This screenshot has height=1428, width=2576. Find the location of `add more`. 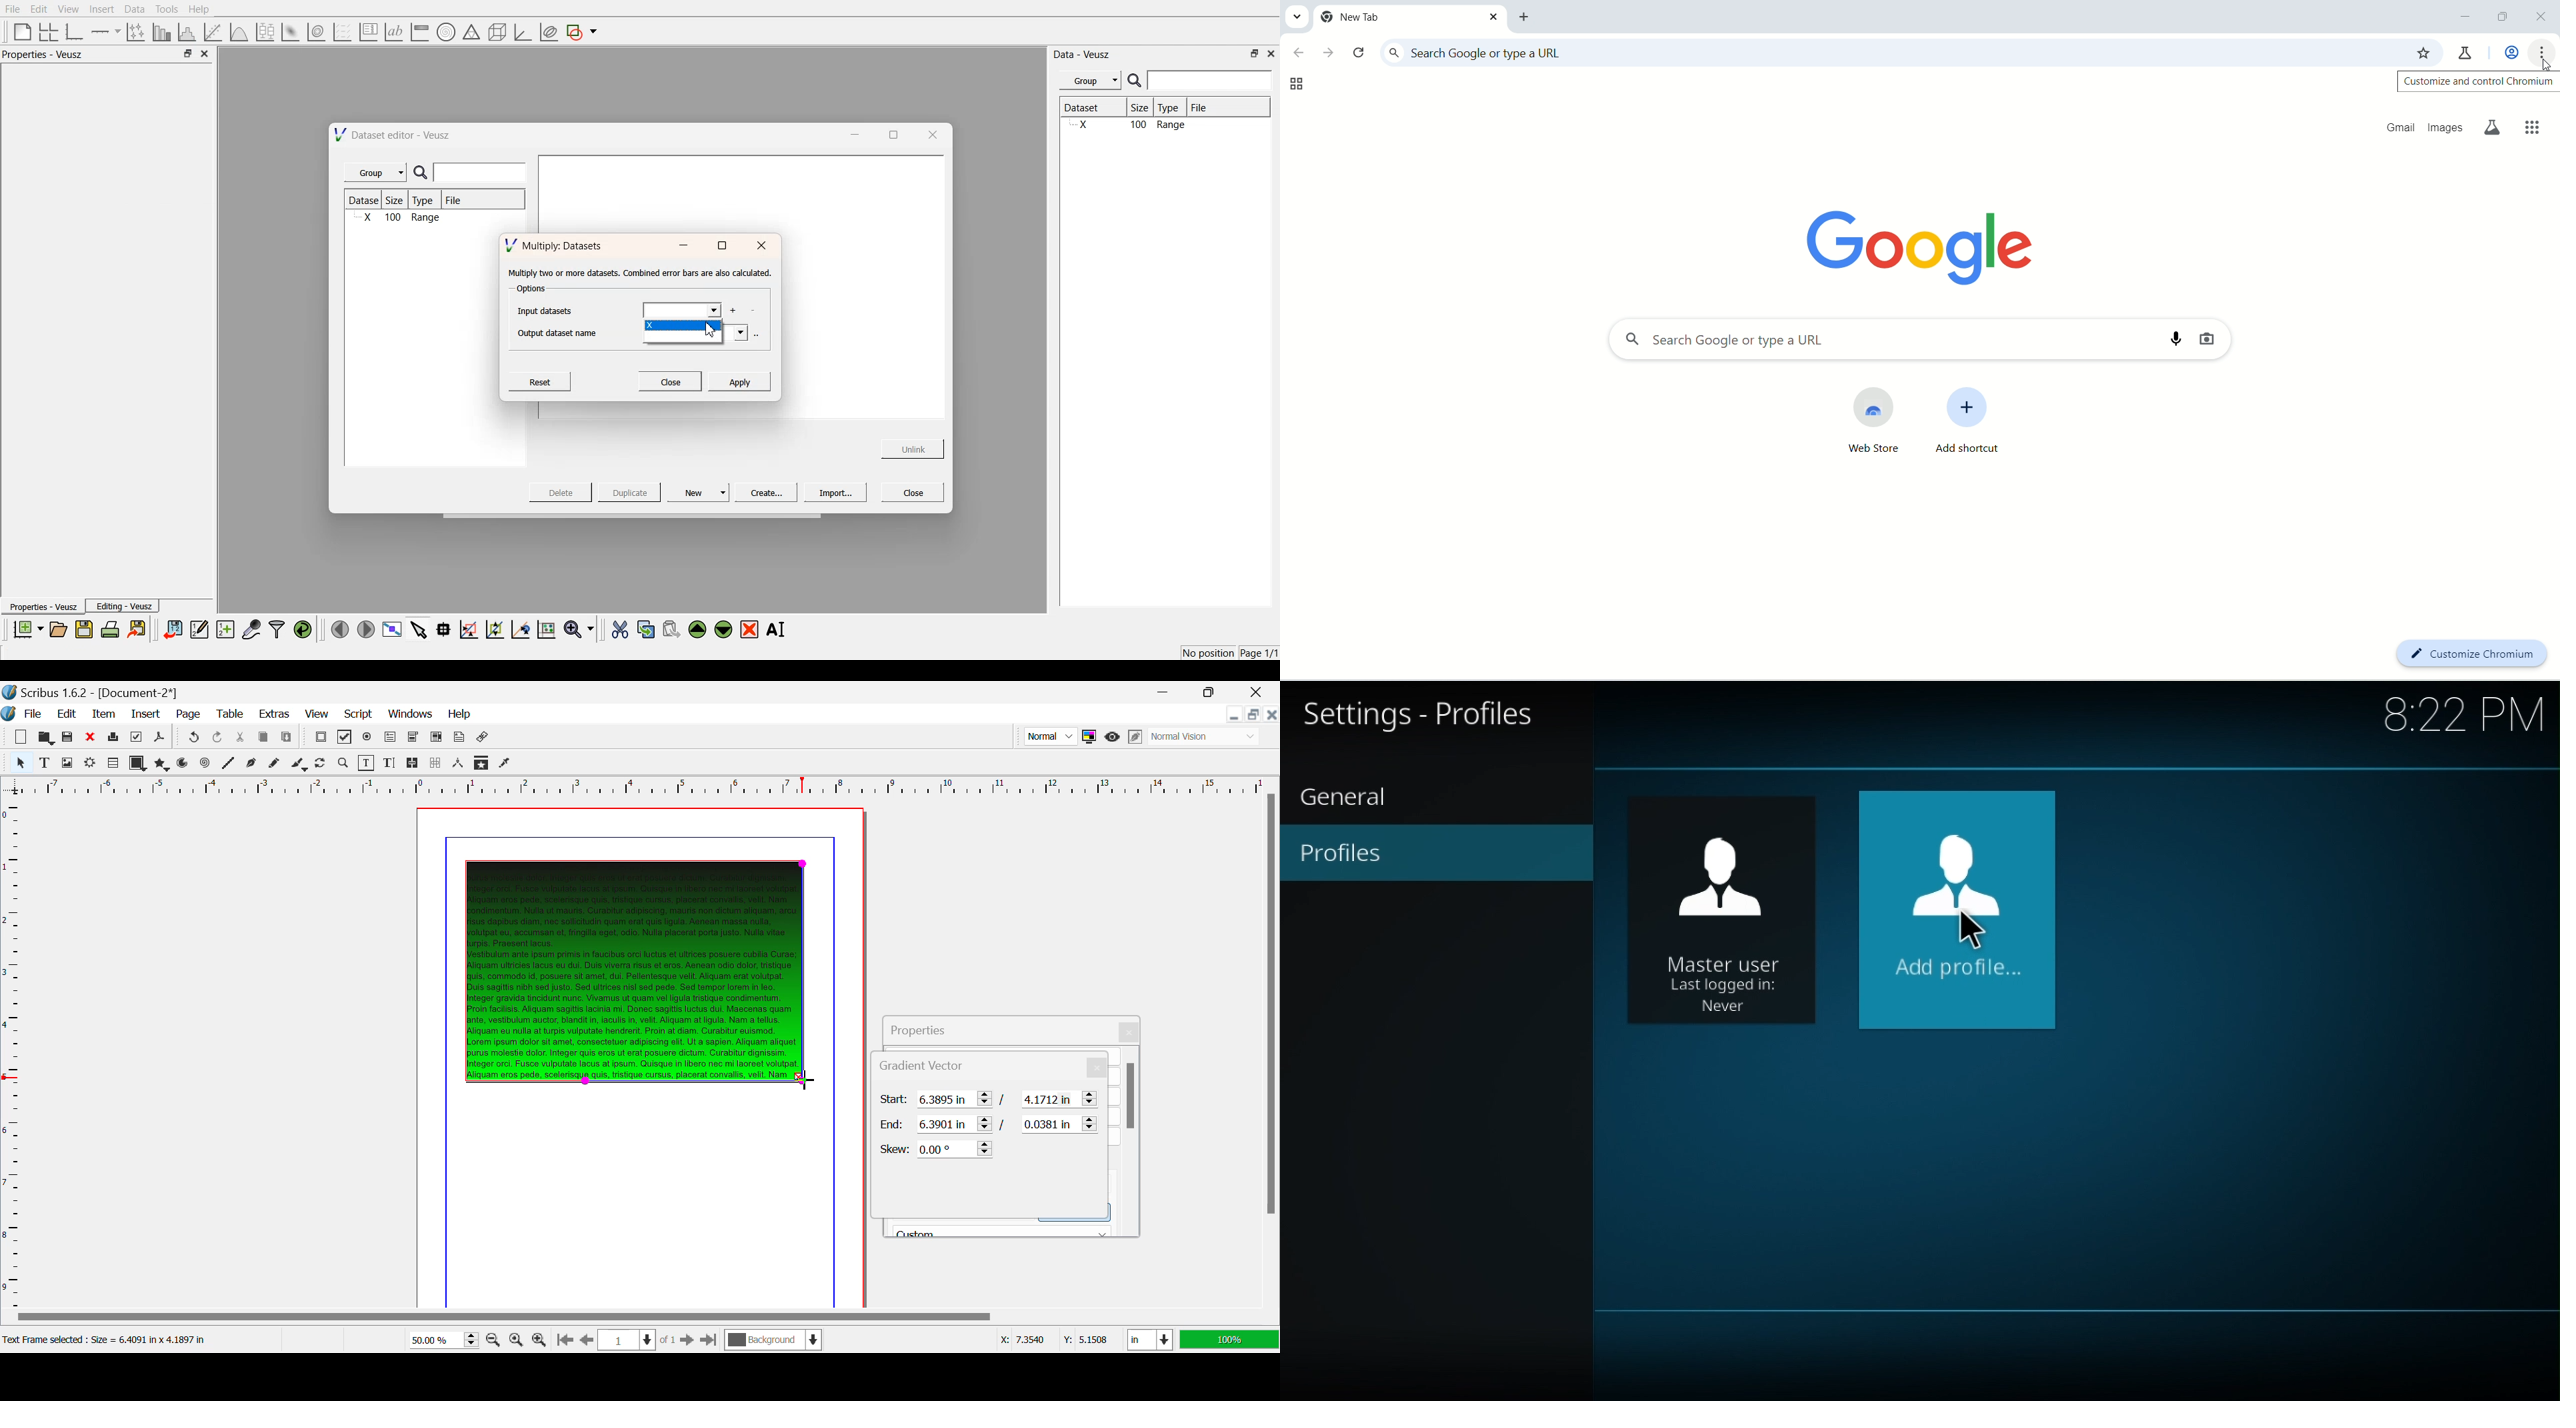

add more is located at coordinates (735, 310).